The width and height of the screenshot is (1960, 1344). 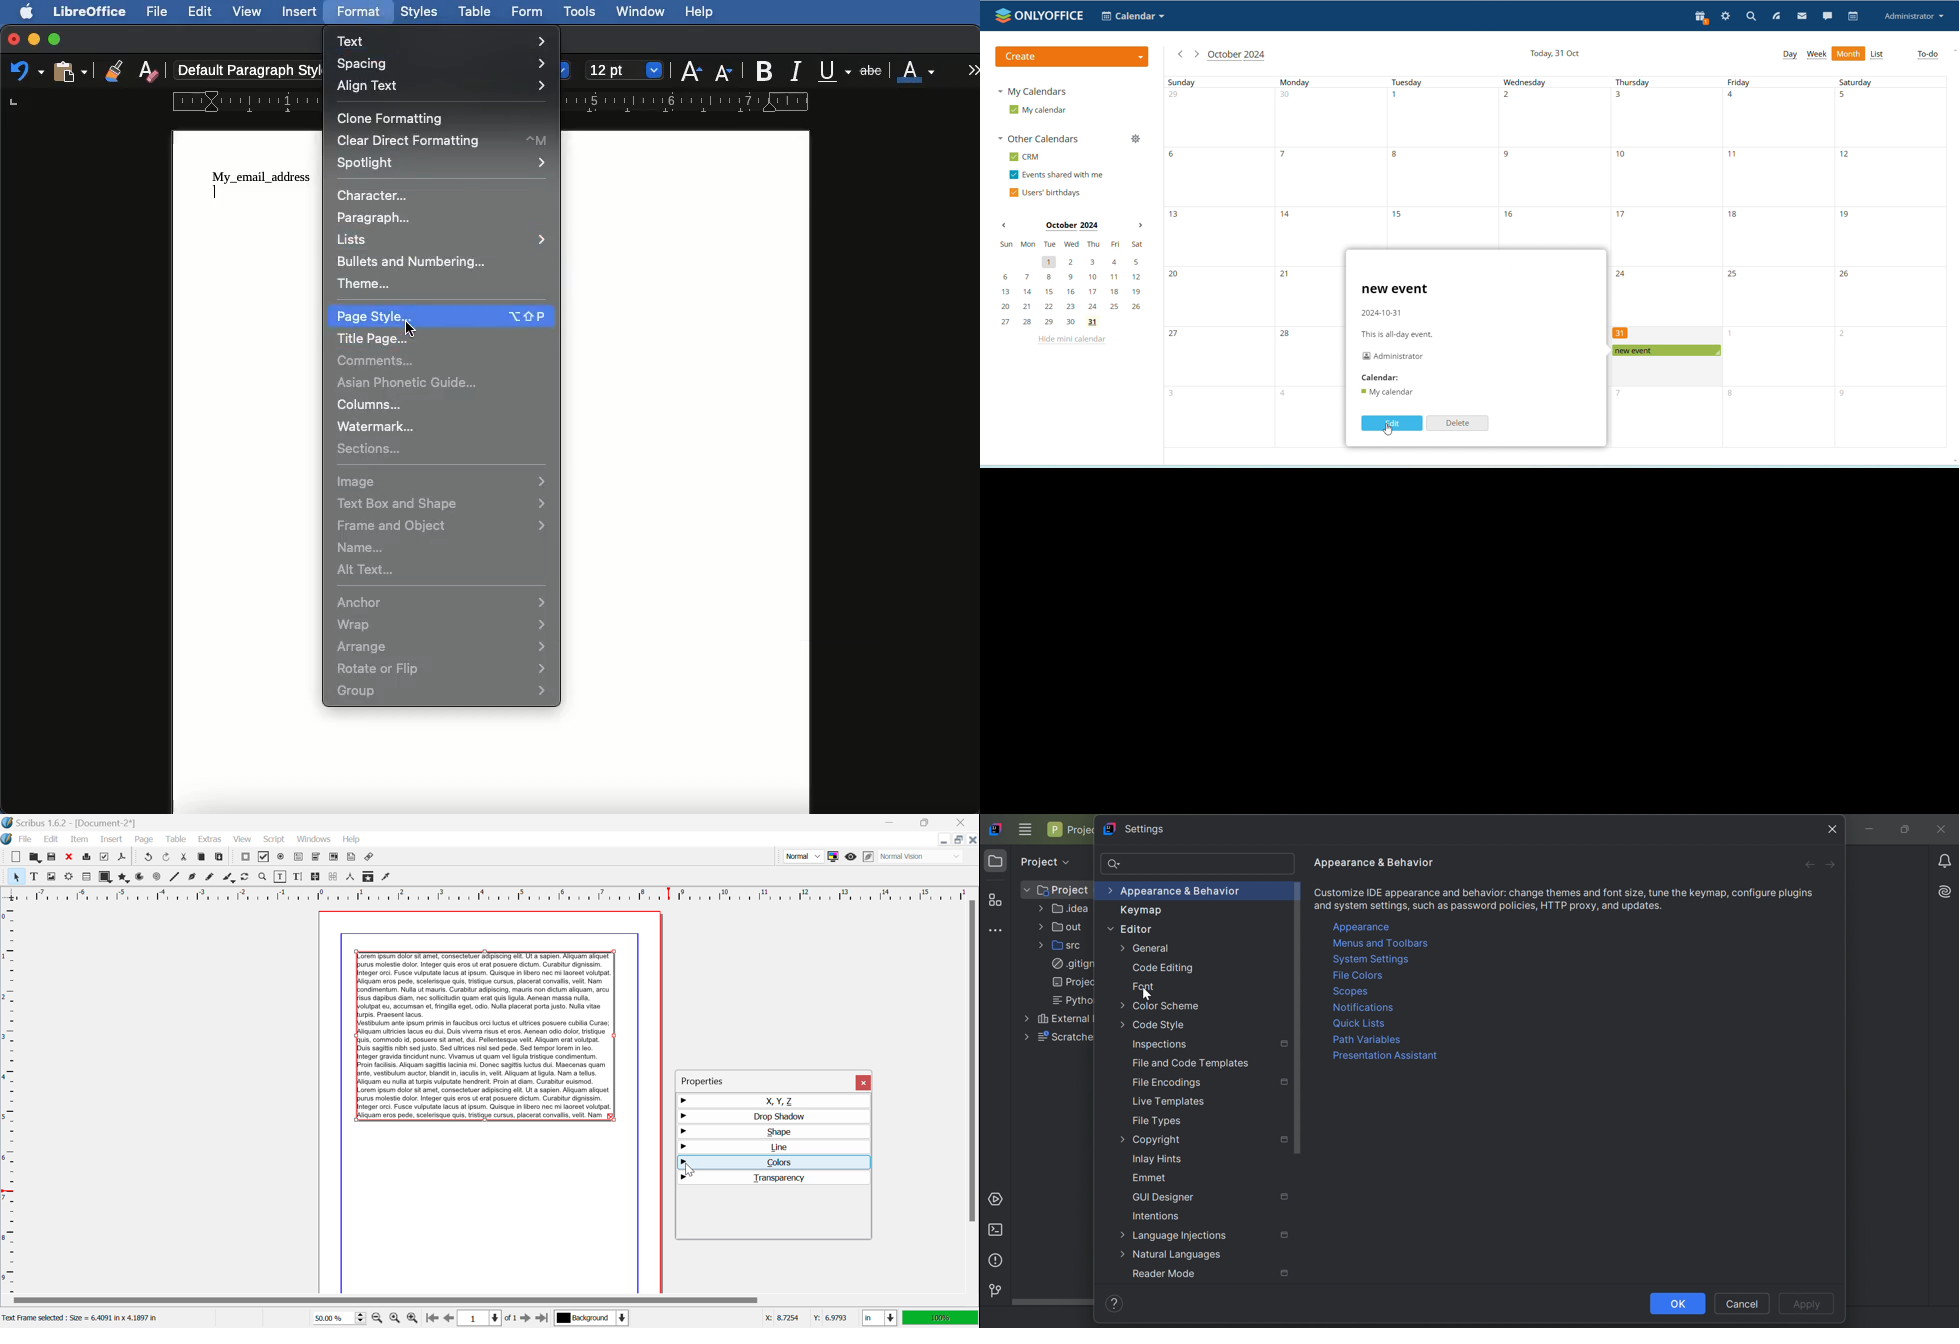 What do you see at coordinates (893, 823) in the screenshot?
I see `Restore Down` at bounding box center [893, 823].